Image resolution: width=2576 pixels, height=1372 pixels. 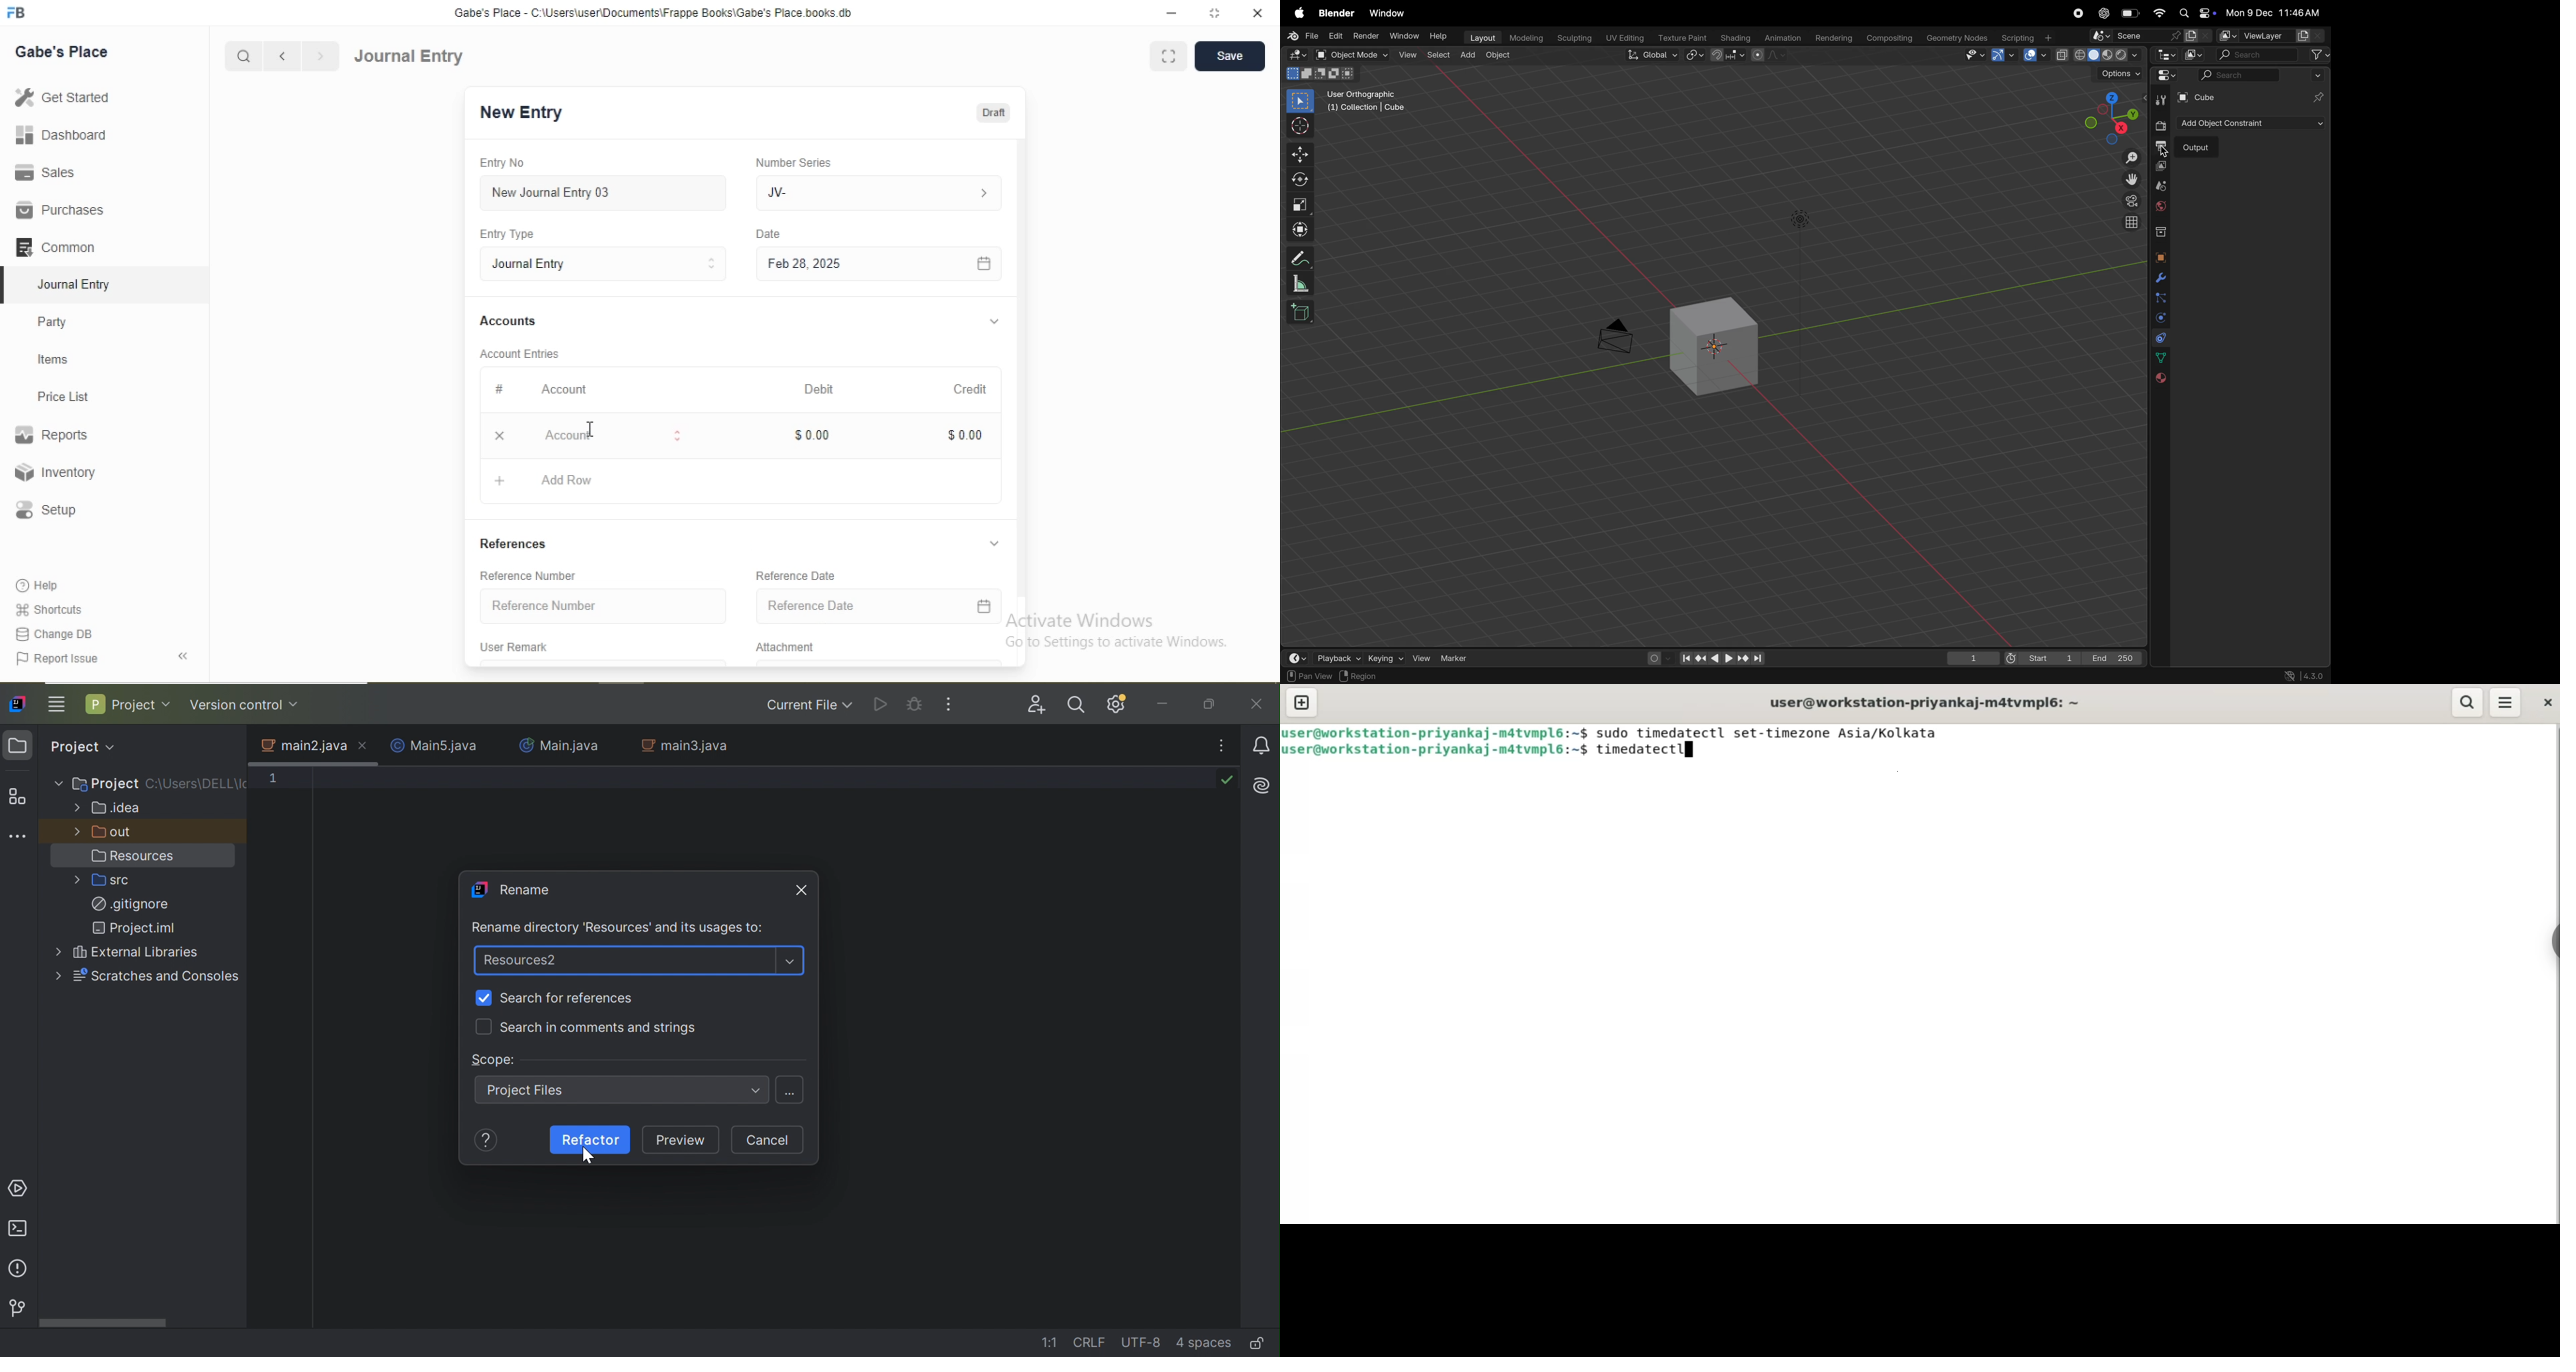 What do you see at coordinates (1620, 333) in the screenshot?
I see `camera` at bounding box center [1620, 333].